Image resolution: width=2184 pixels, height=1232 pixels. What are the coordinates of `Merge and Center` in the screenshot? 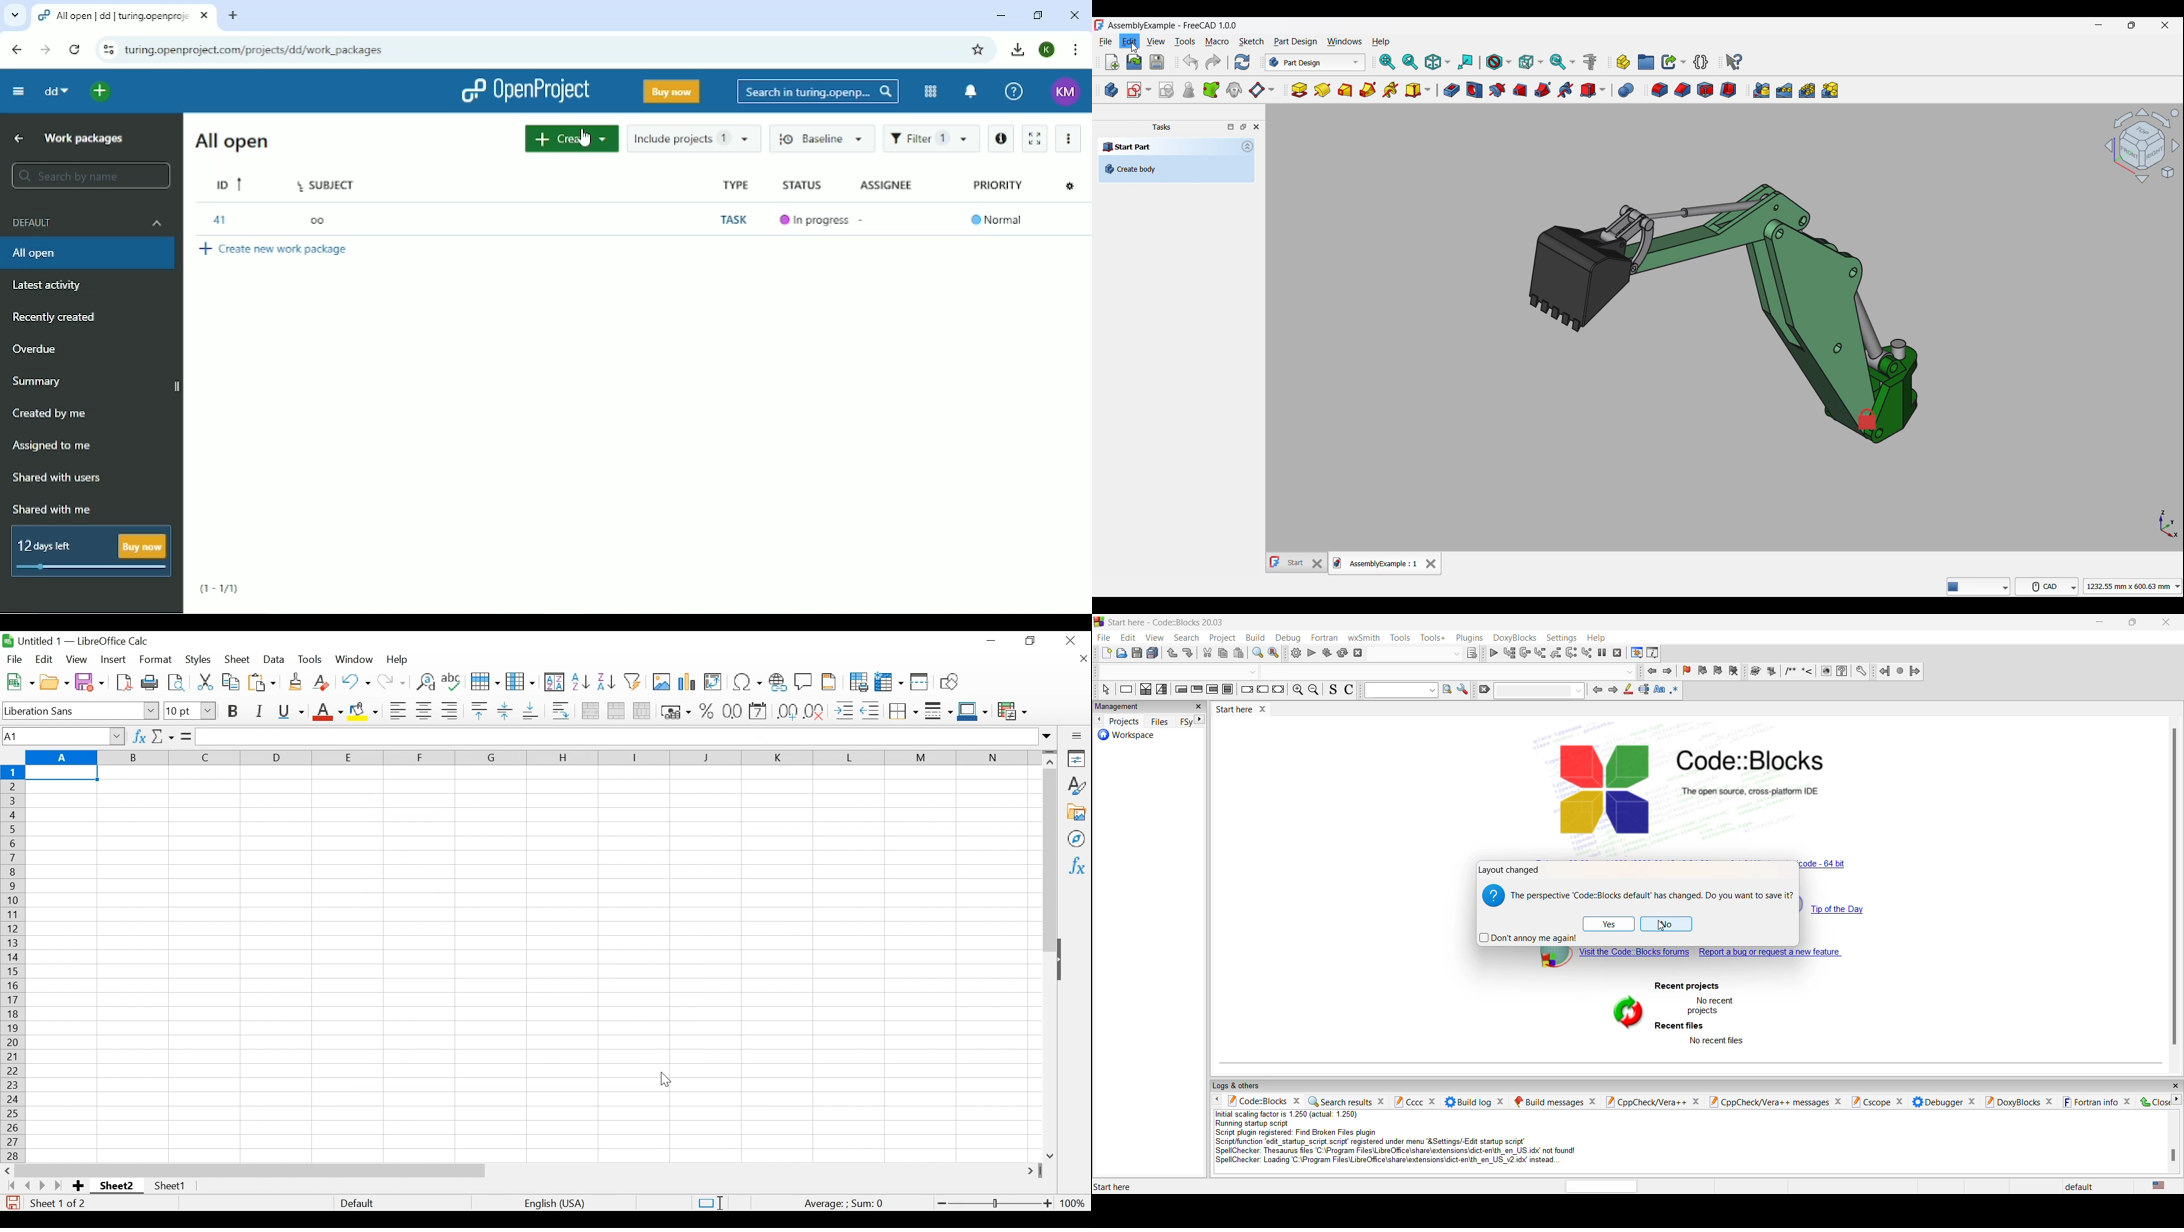 It's located at (589, 711).